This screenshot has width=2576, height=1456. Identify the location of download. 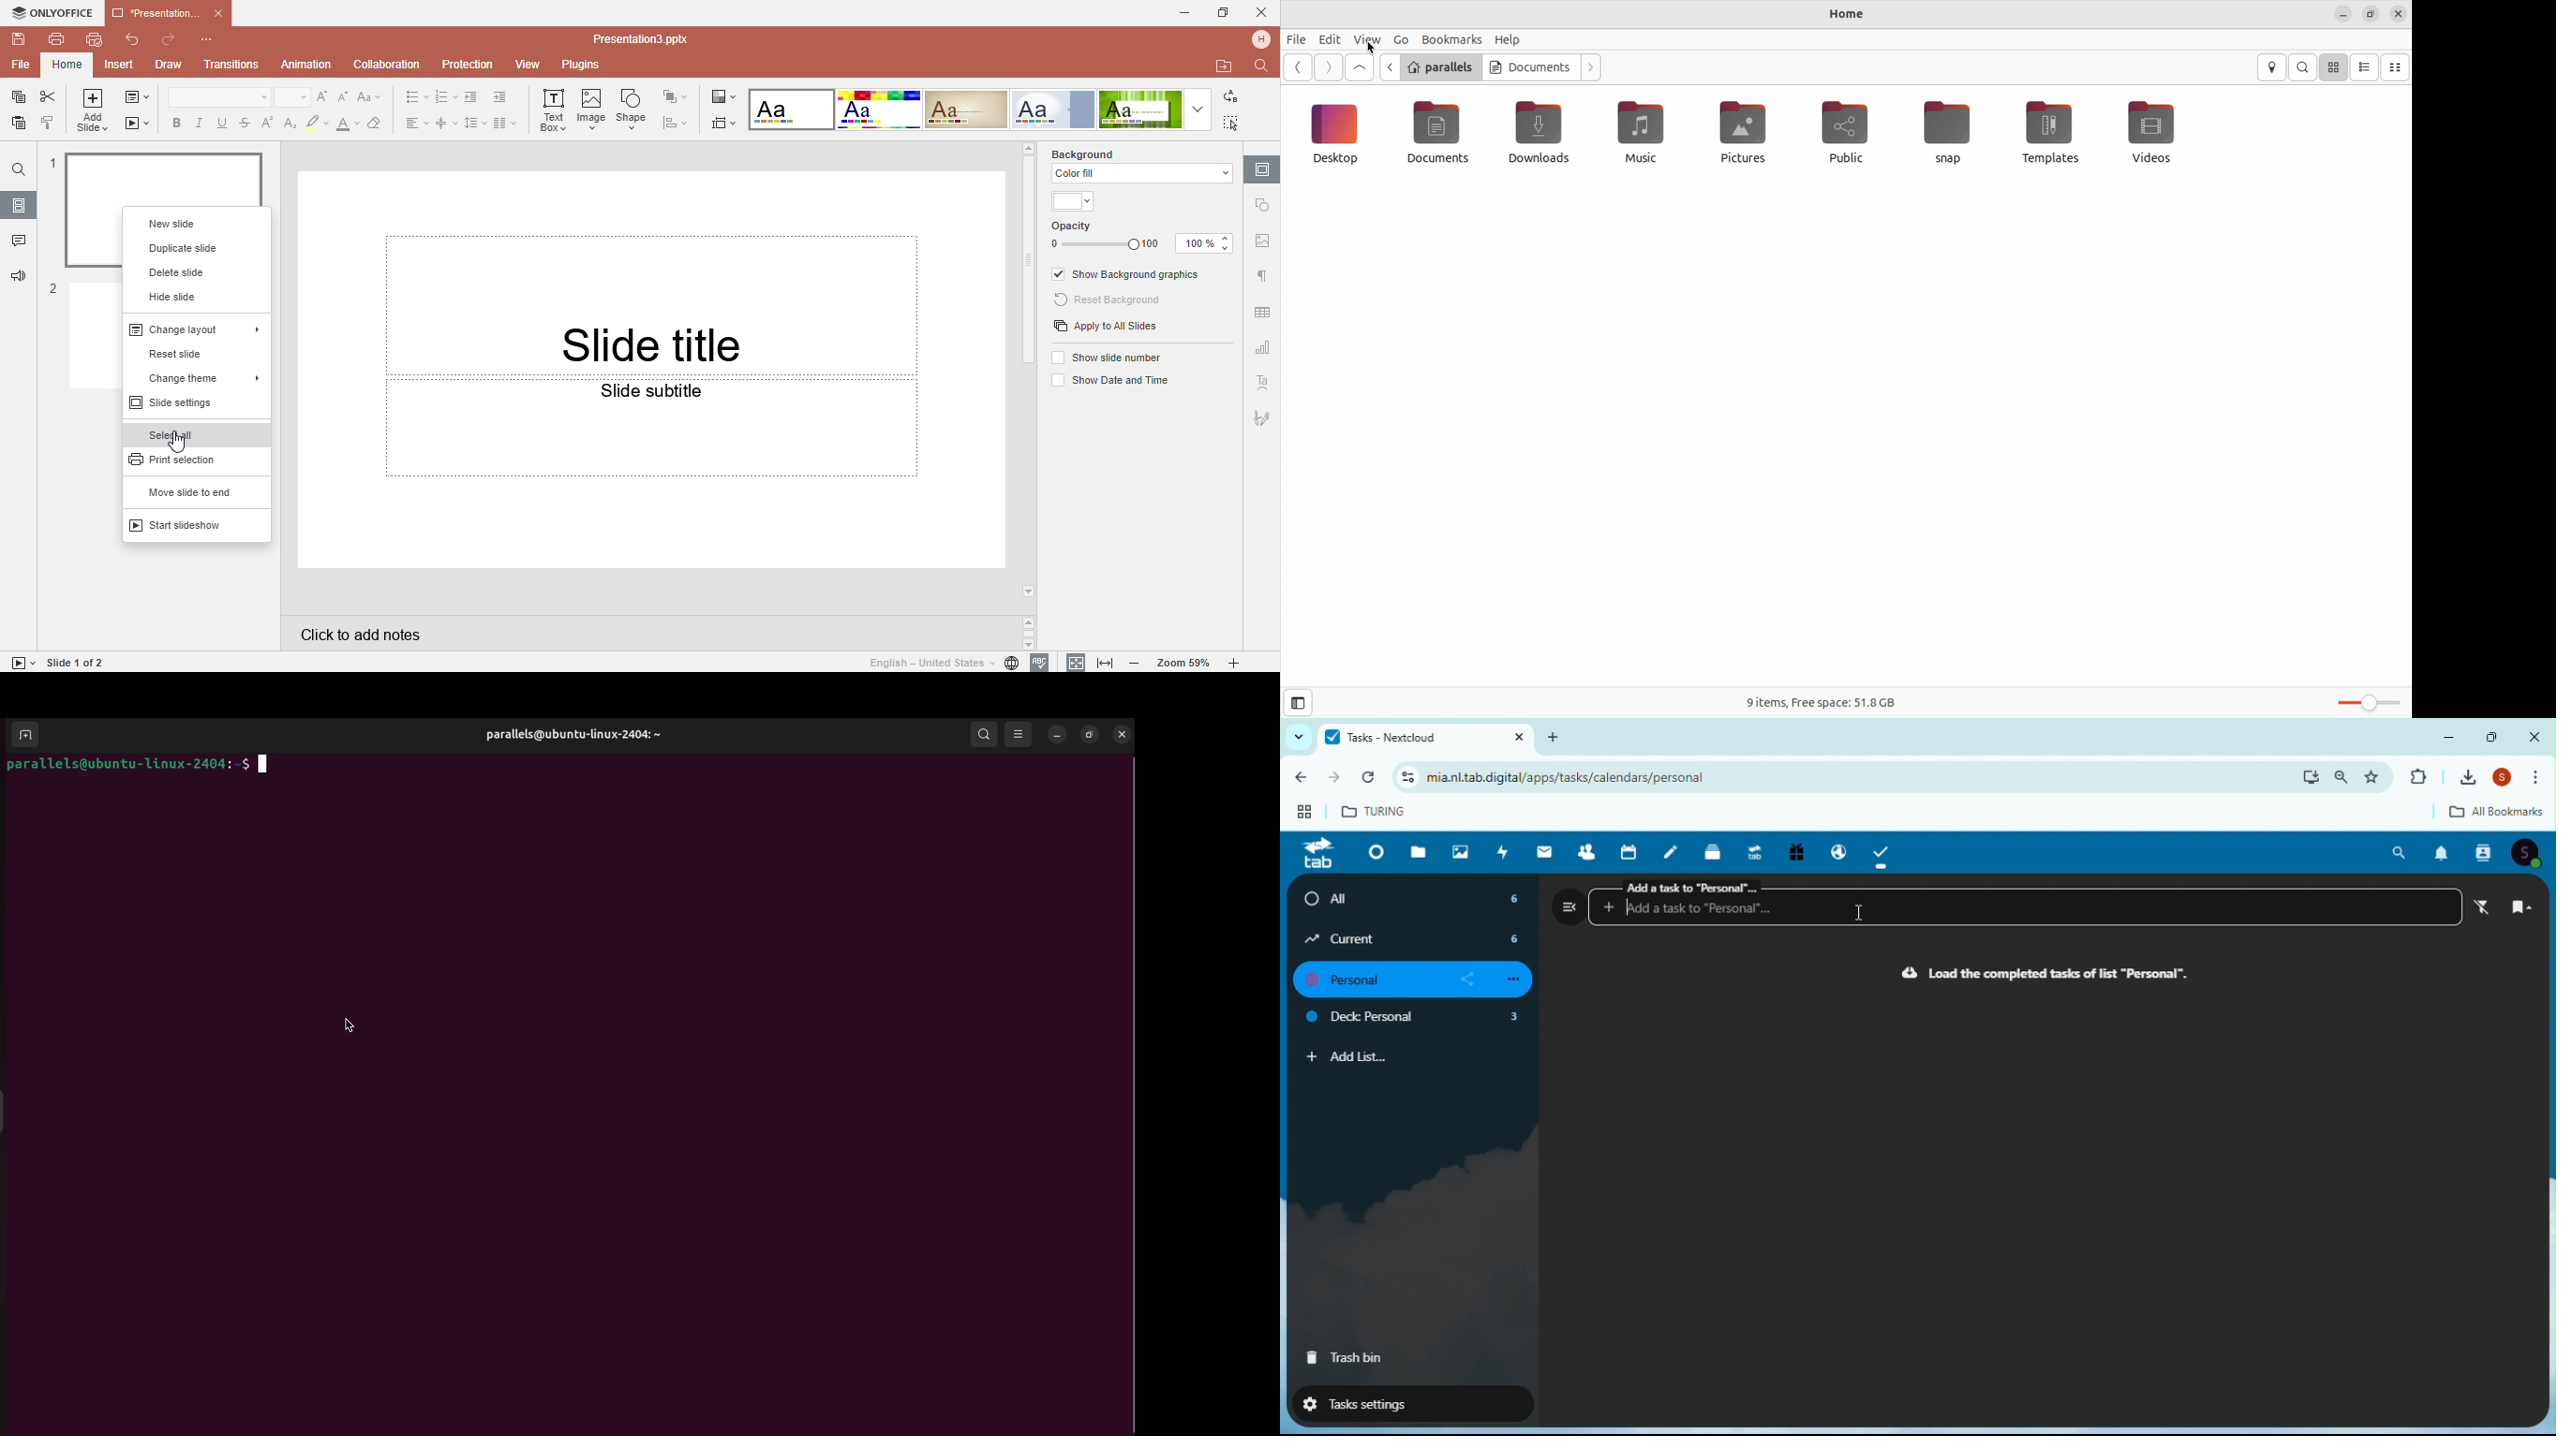
(2311, 777).